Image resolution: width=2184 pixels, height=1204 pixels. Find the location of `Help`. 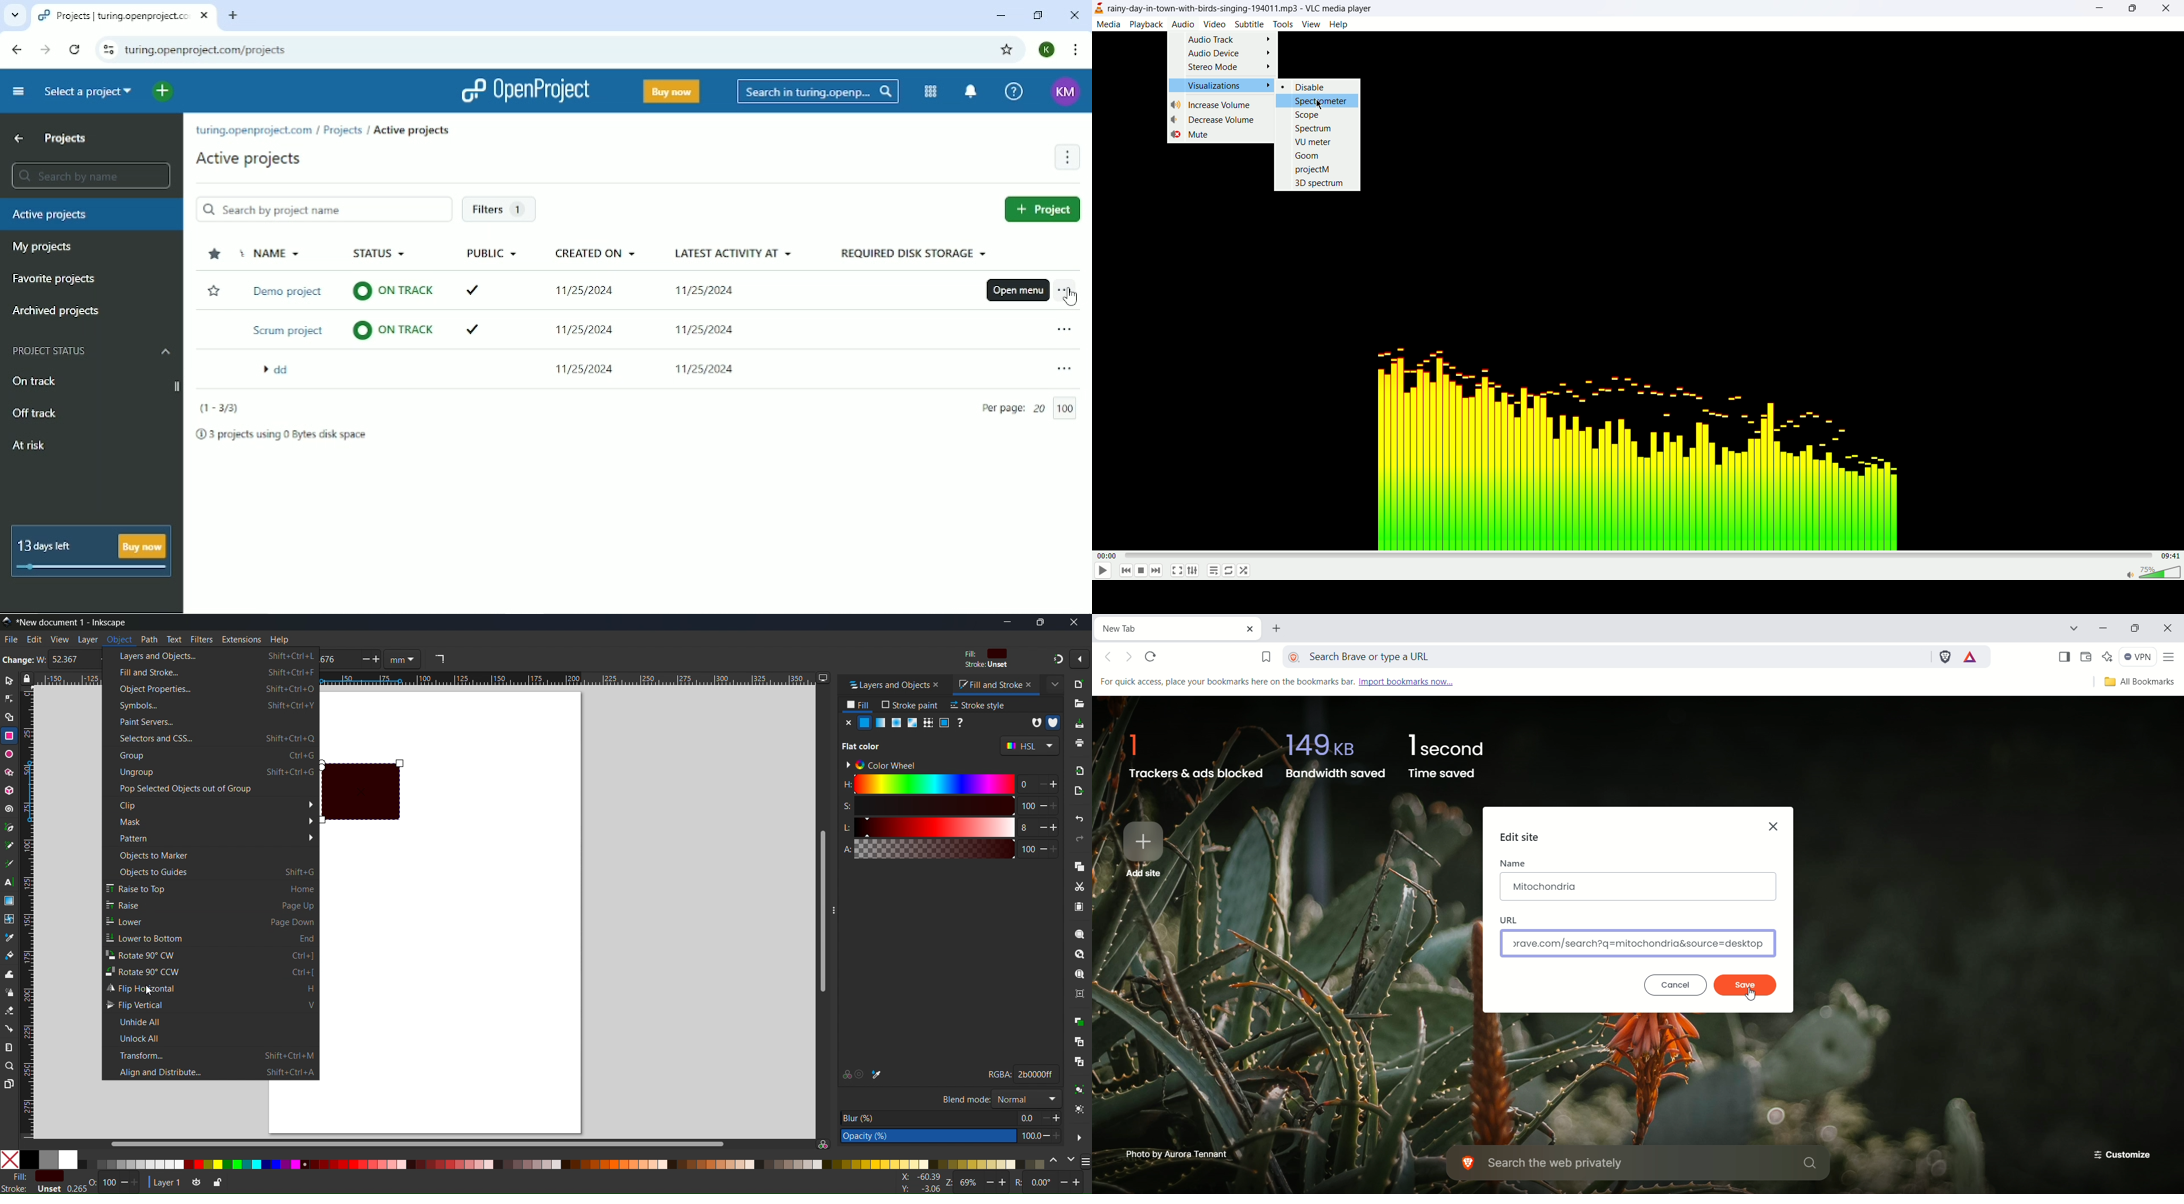

Help is located at coordinates (279, 639).